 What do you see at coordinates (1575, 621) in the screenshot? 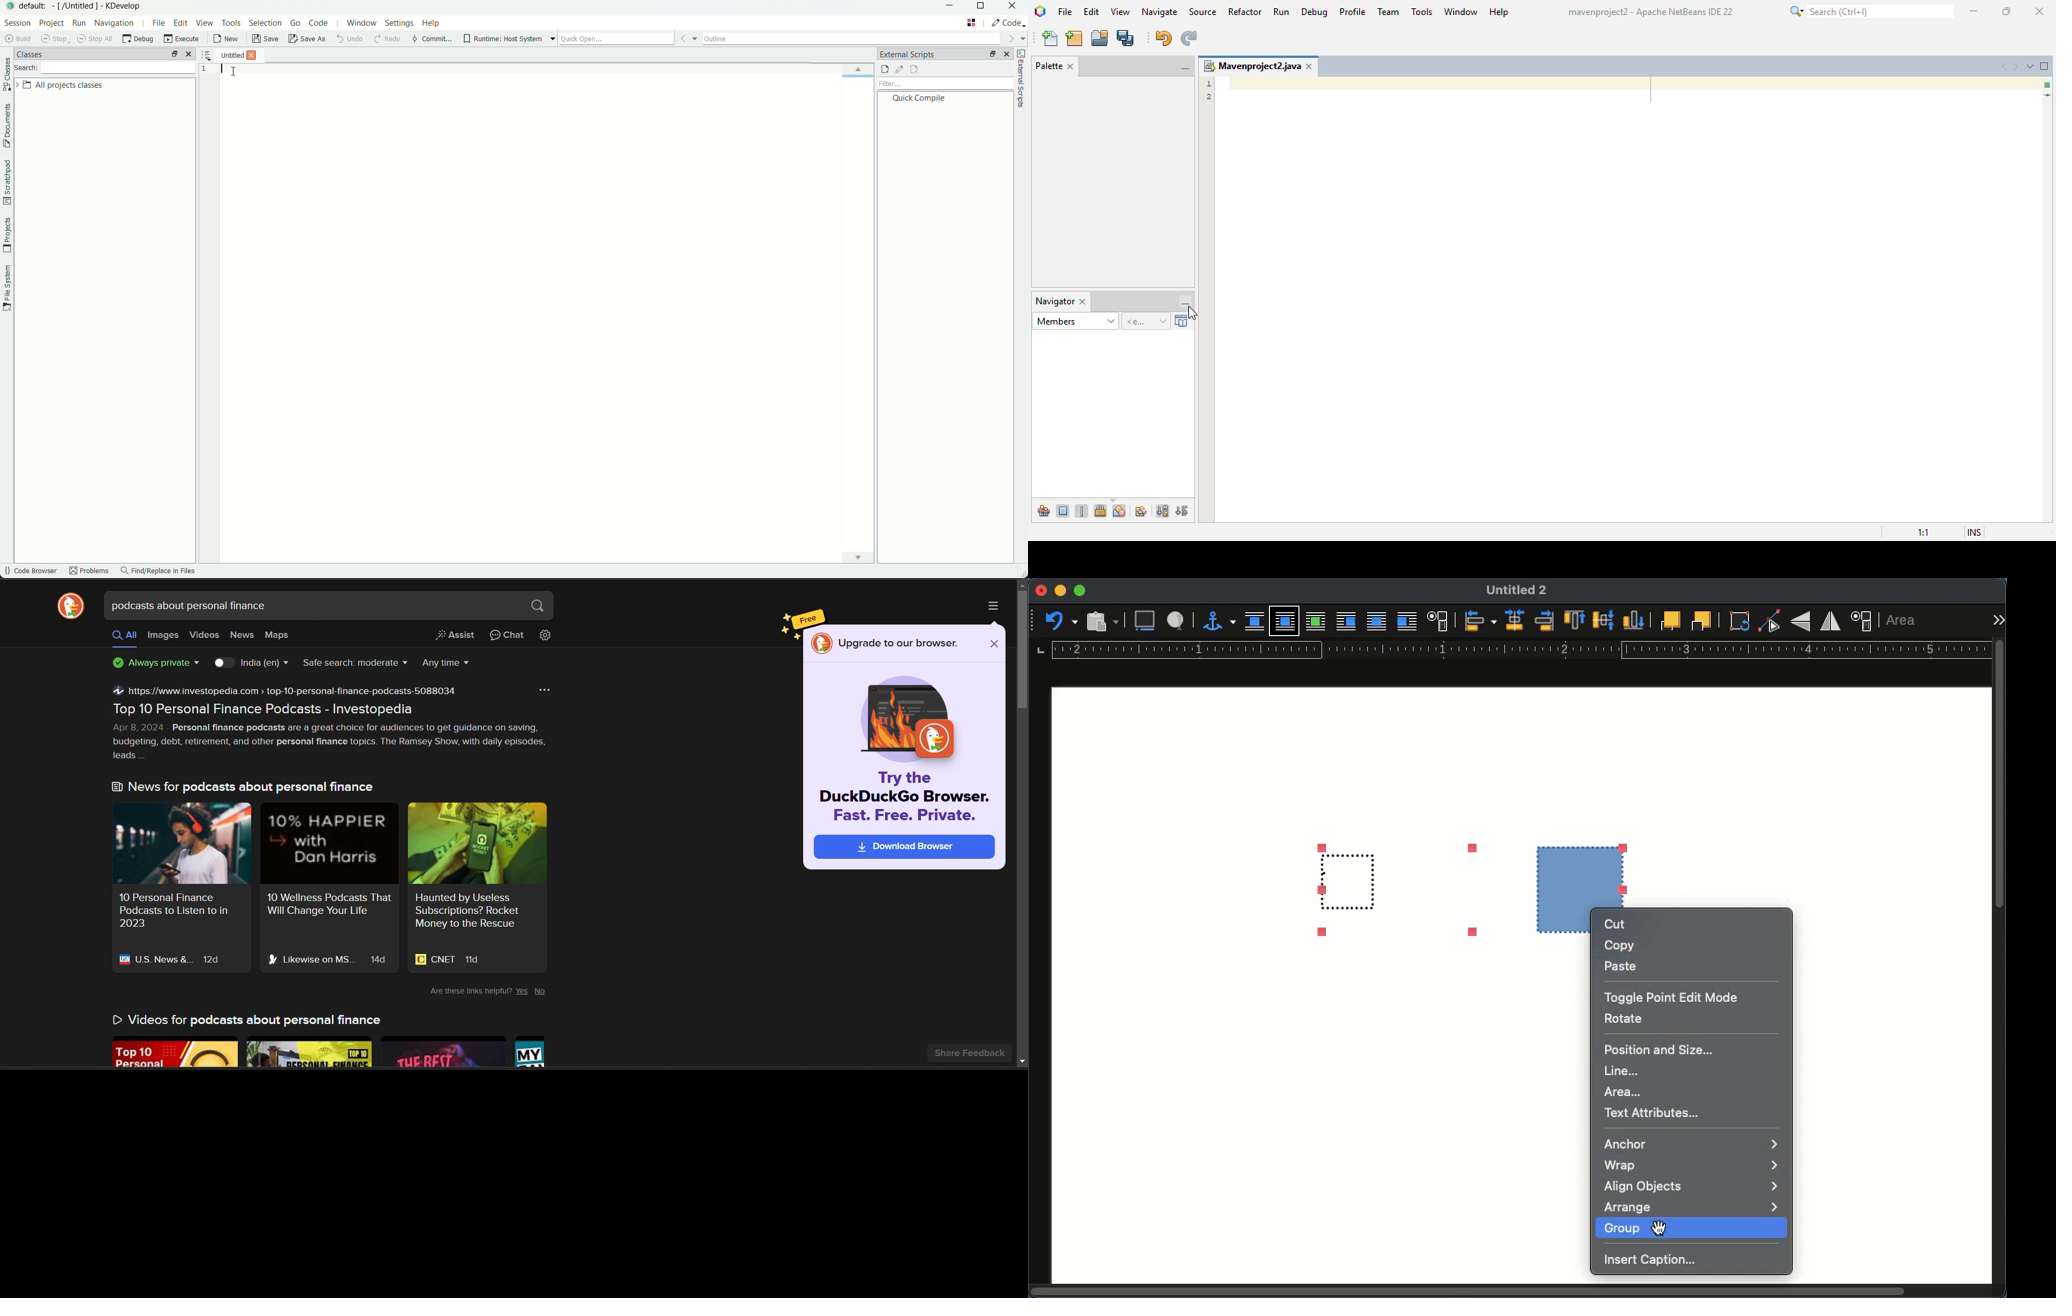
I see `top` at bounding box center [1575, 621].